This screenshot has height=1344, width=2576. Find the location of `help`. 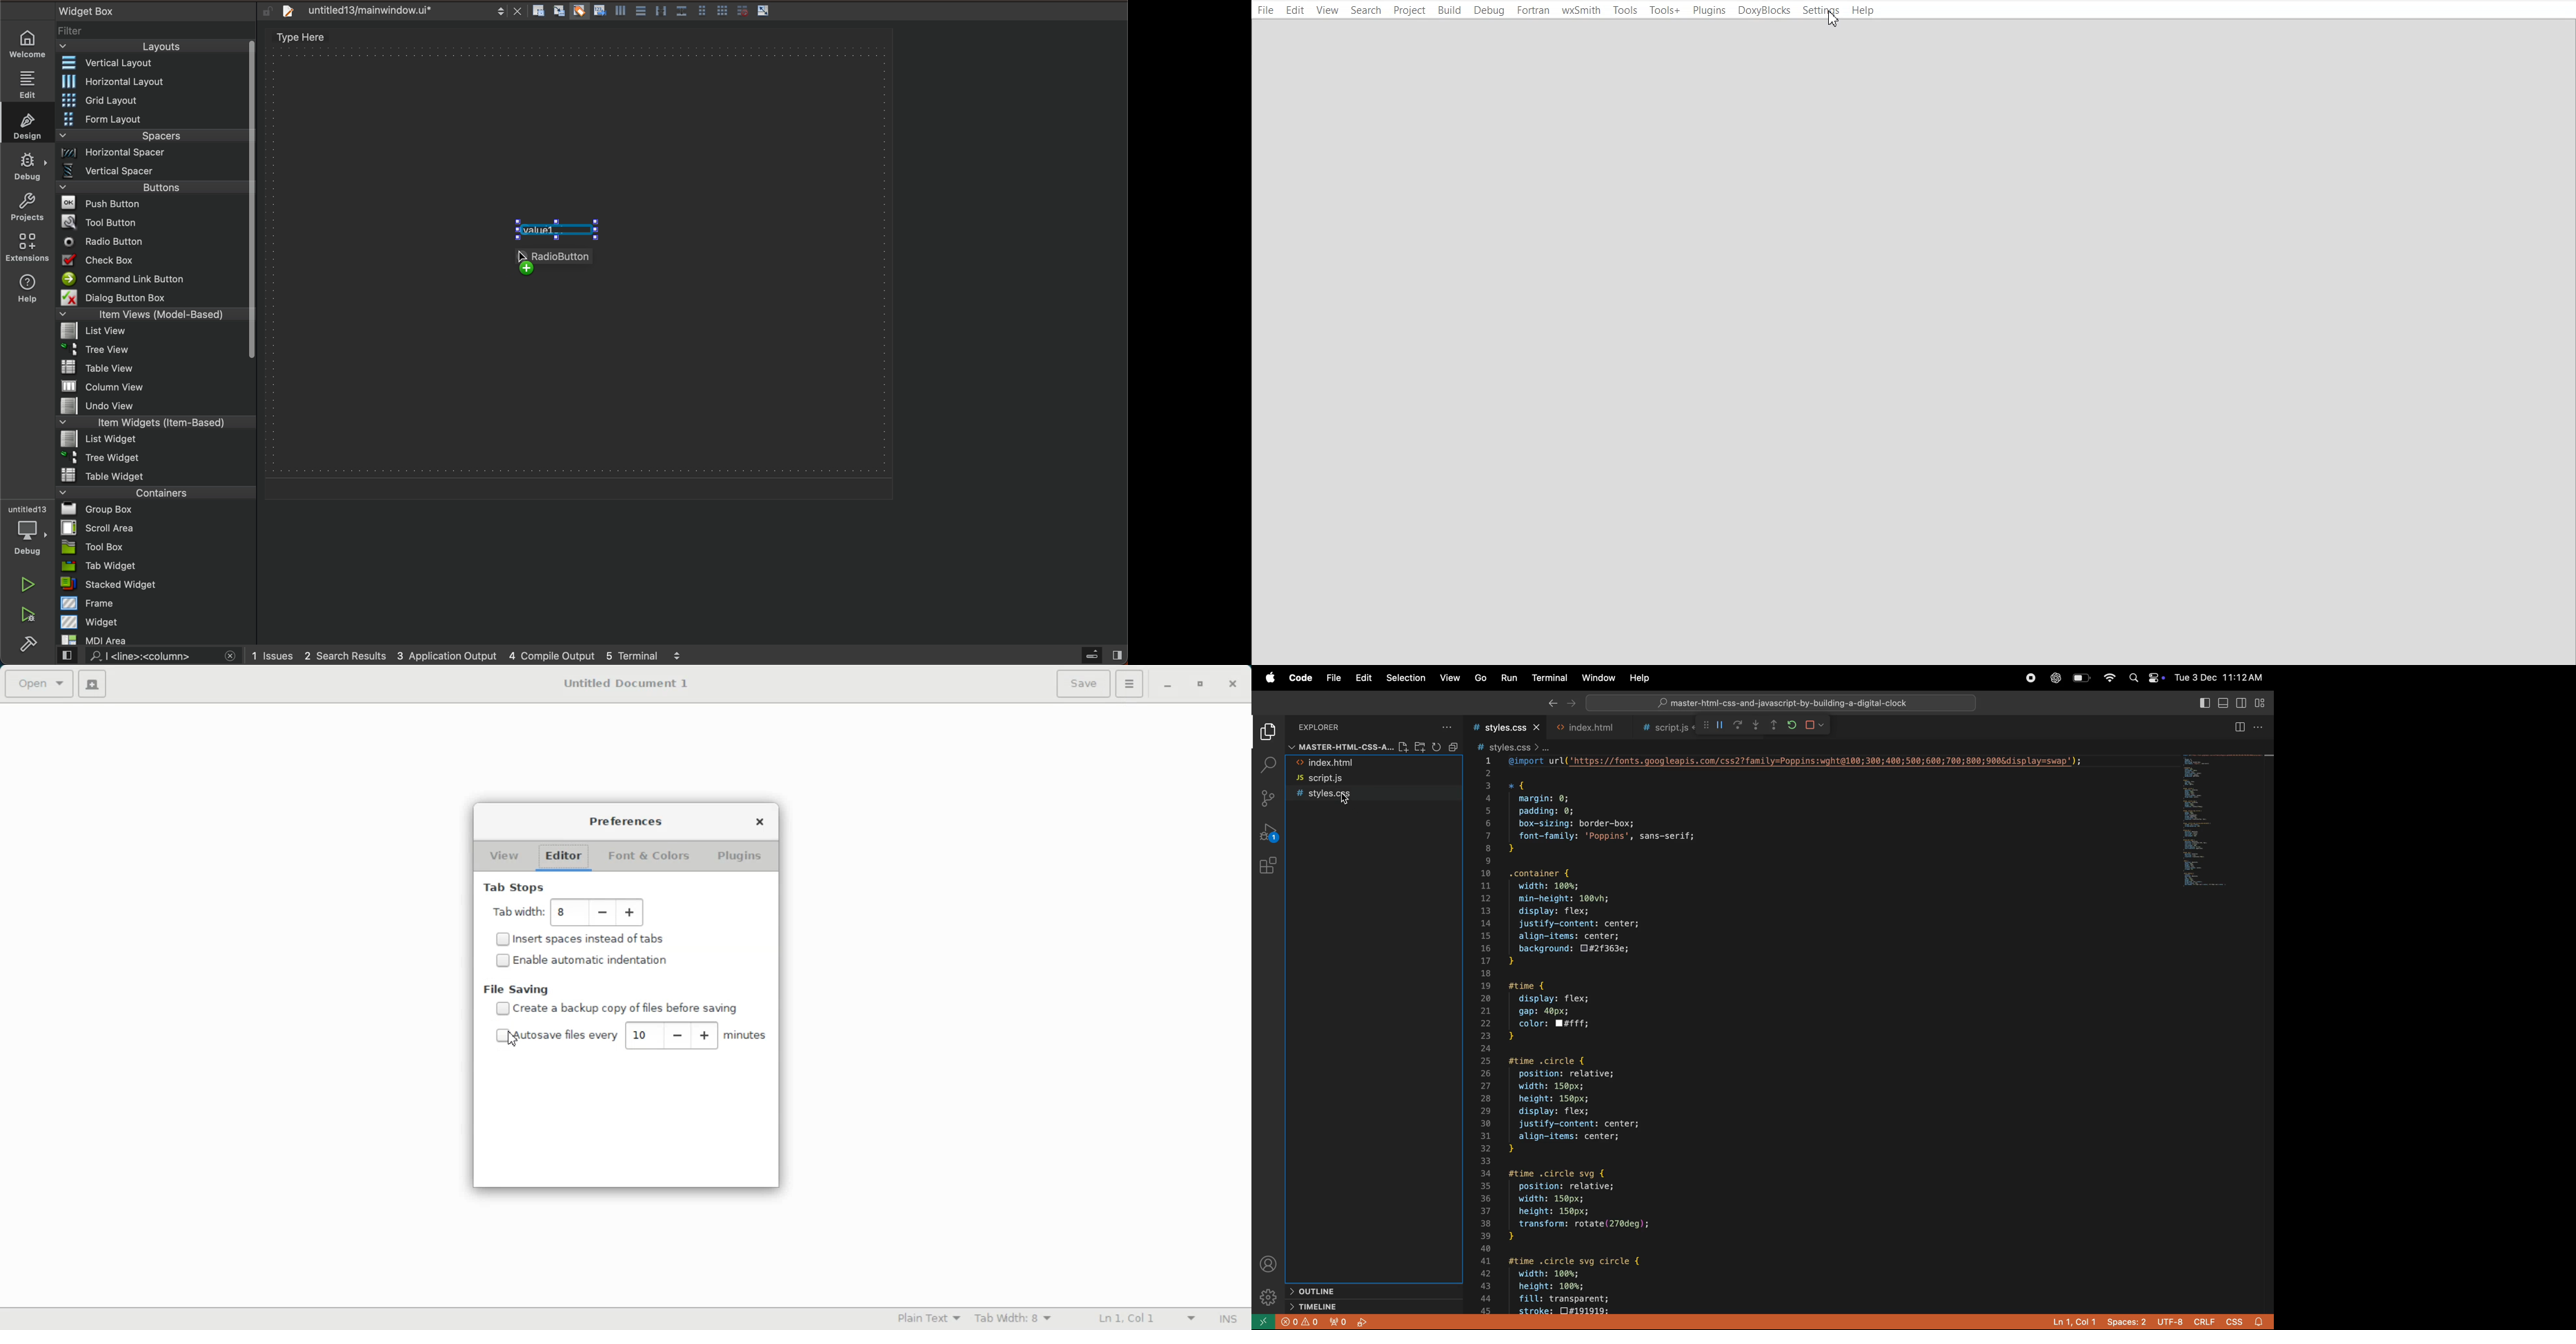

help is located at coordinates (25, 290).